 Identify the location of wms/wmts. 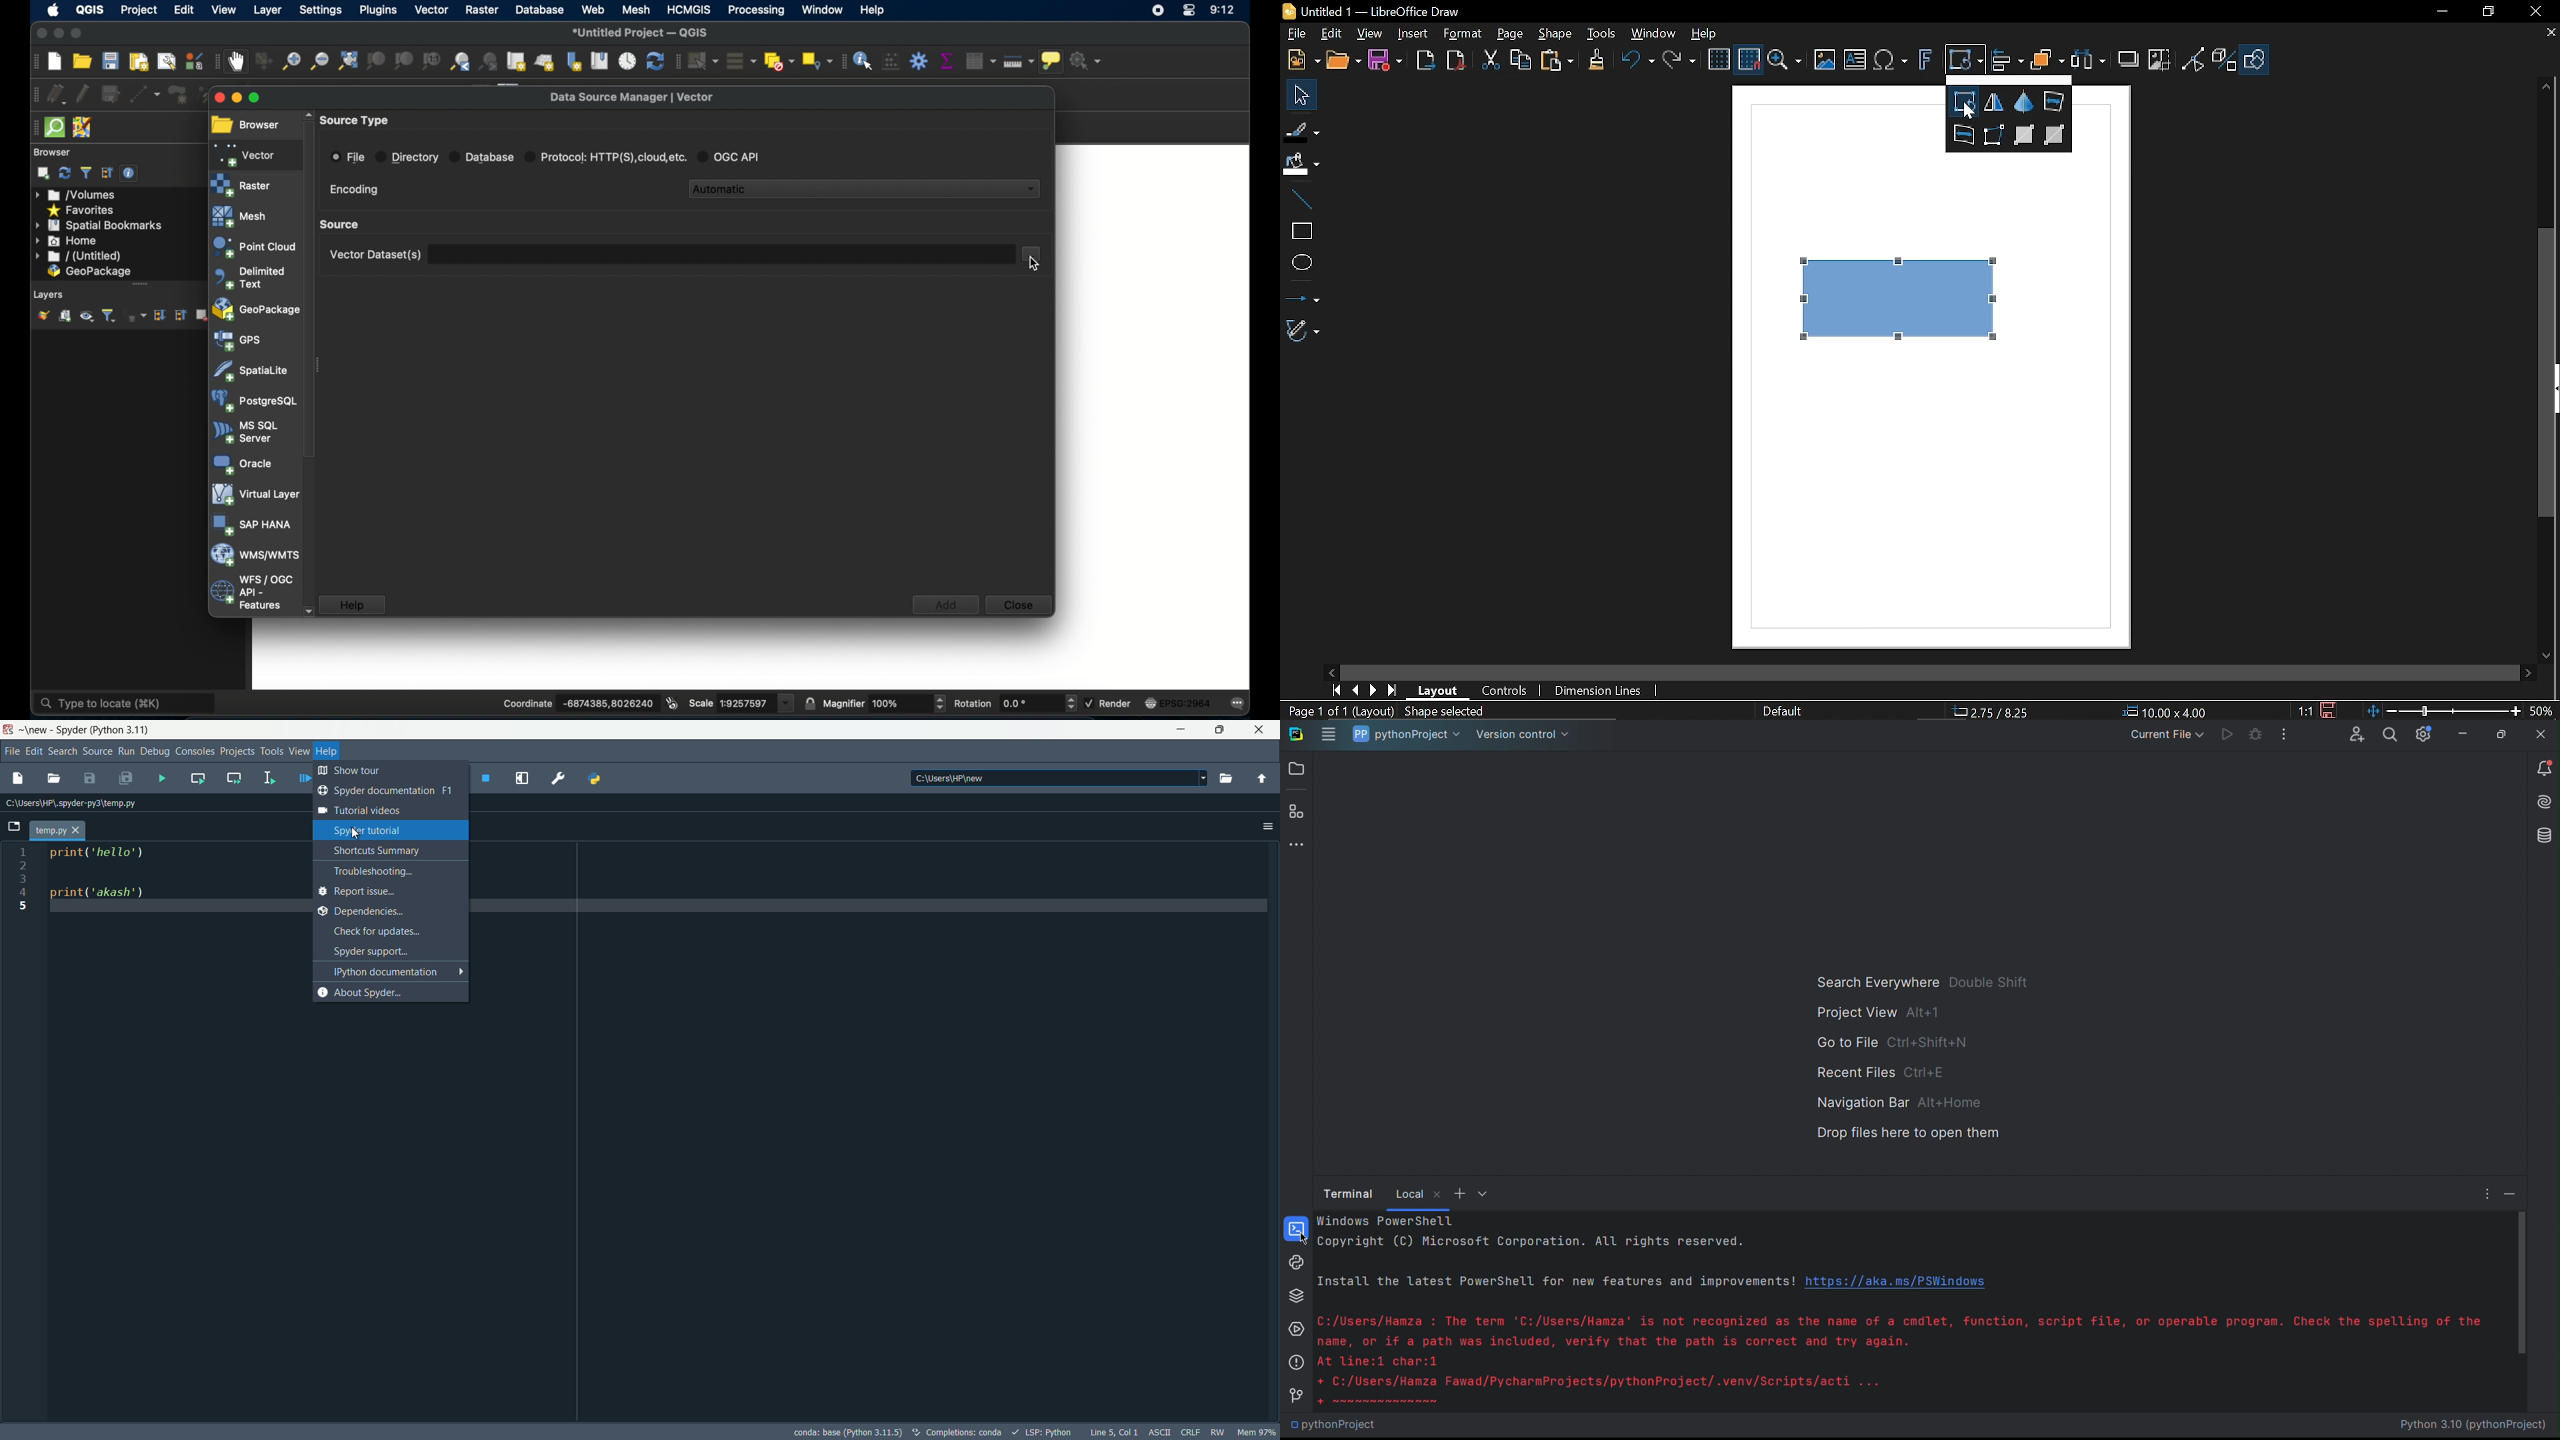
(254, 556).